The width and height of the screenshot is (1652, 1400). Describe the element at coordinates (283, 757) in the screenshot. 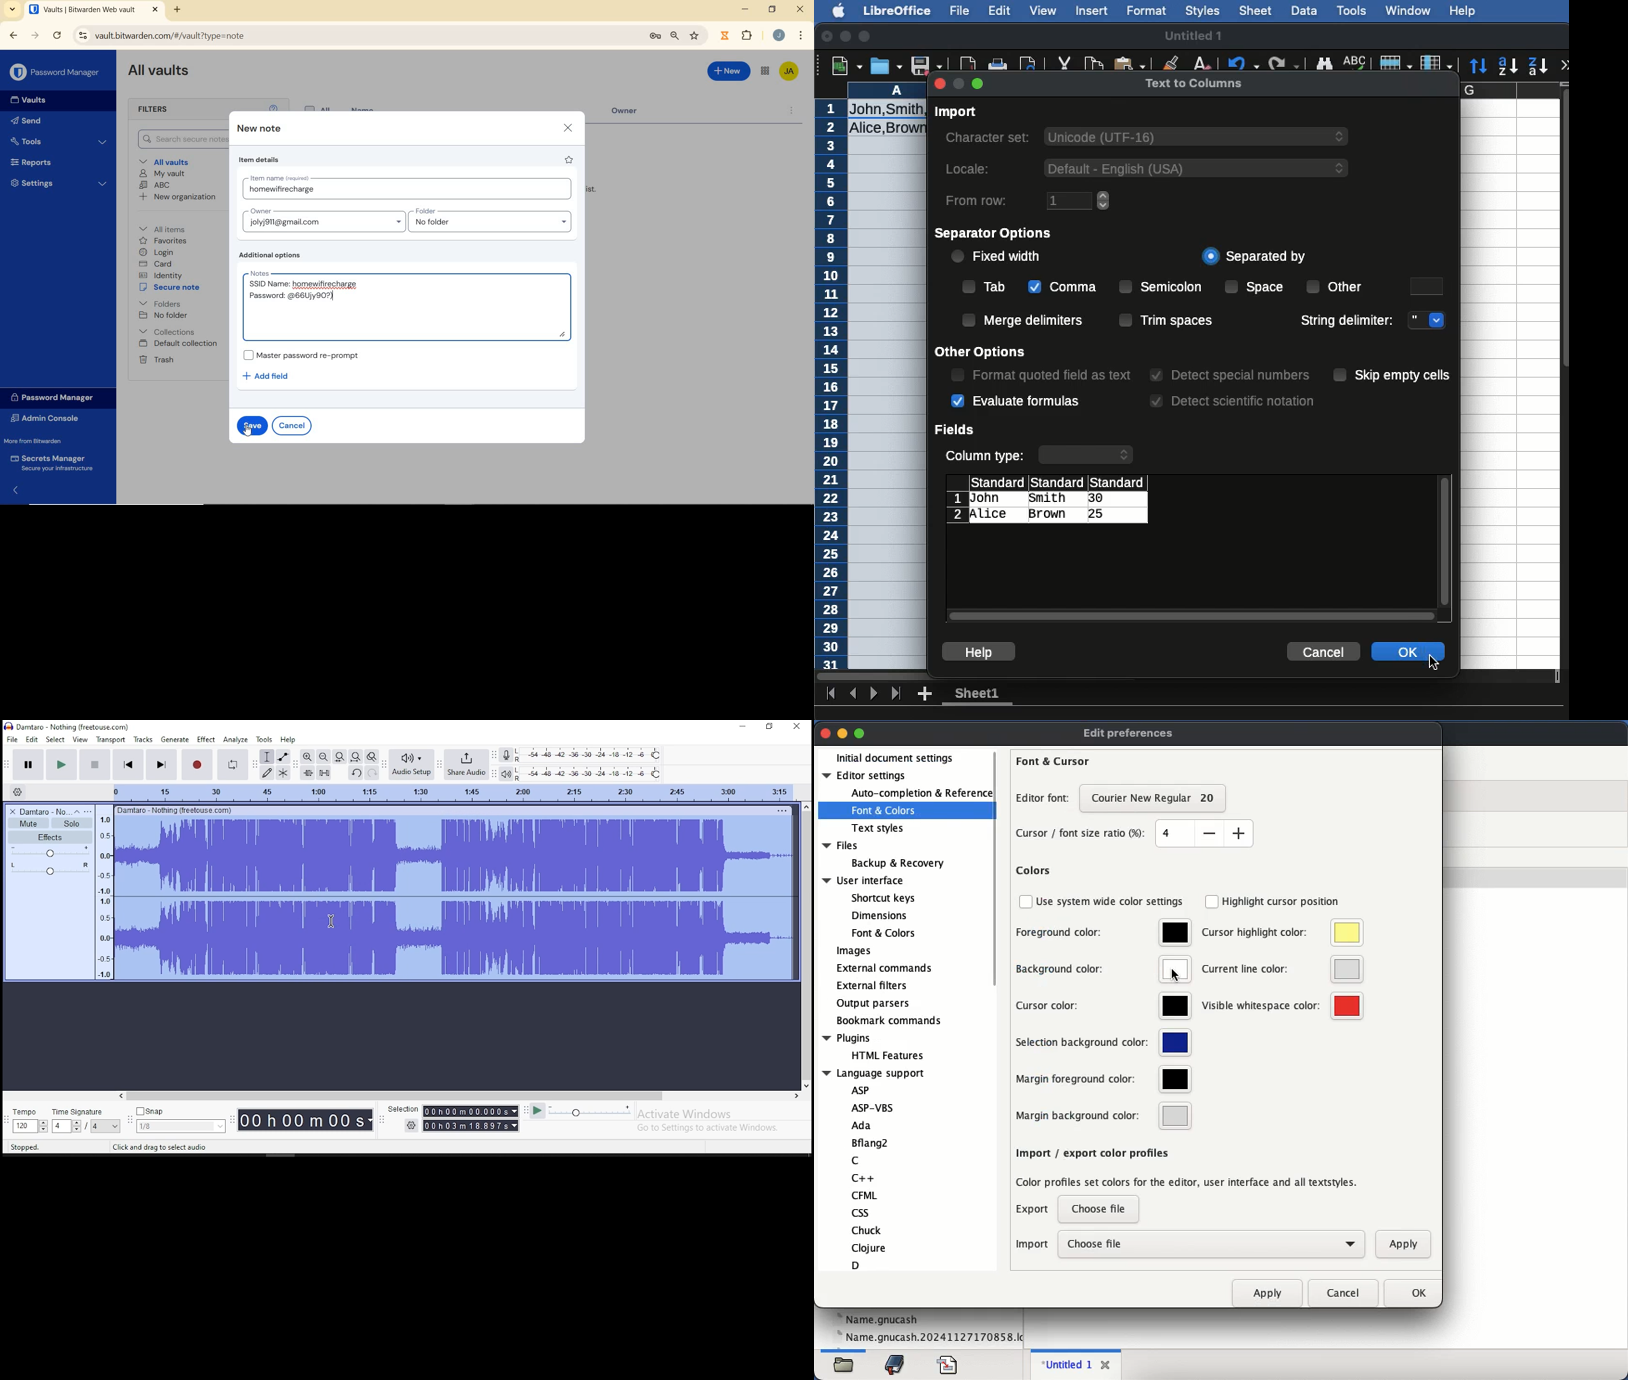

I see `envelope tool` at that location.